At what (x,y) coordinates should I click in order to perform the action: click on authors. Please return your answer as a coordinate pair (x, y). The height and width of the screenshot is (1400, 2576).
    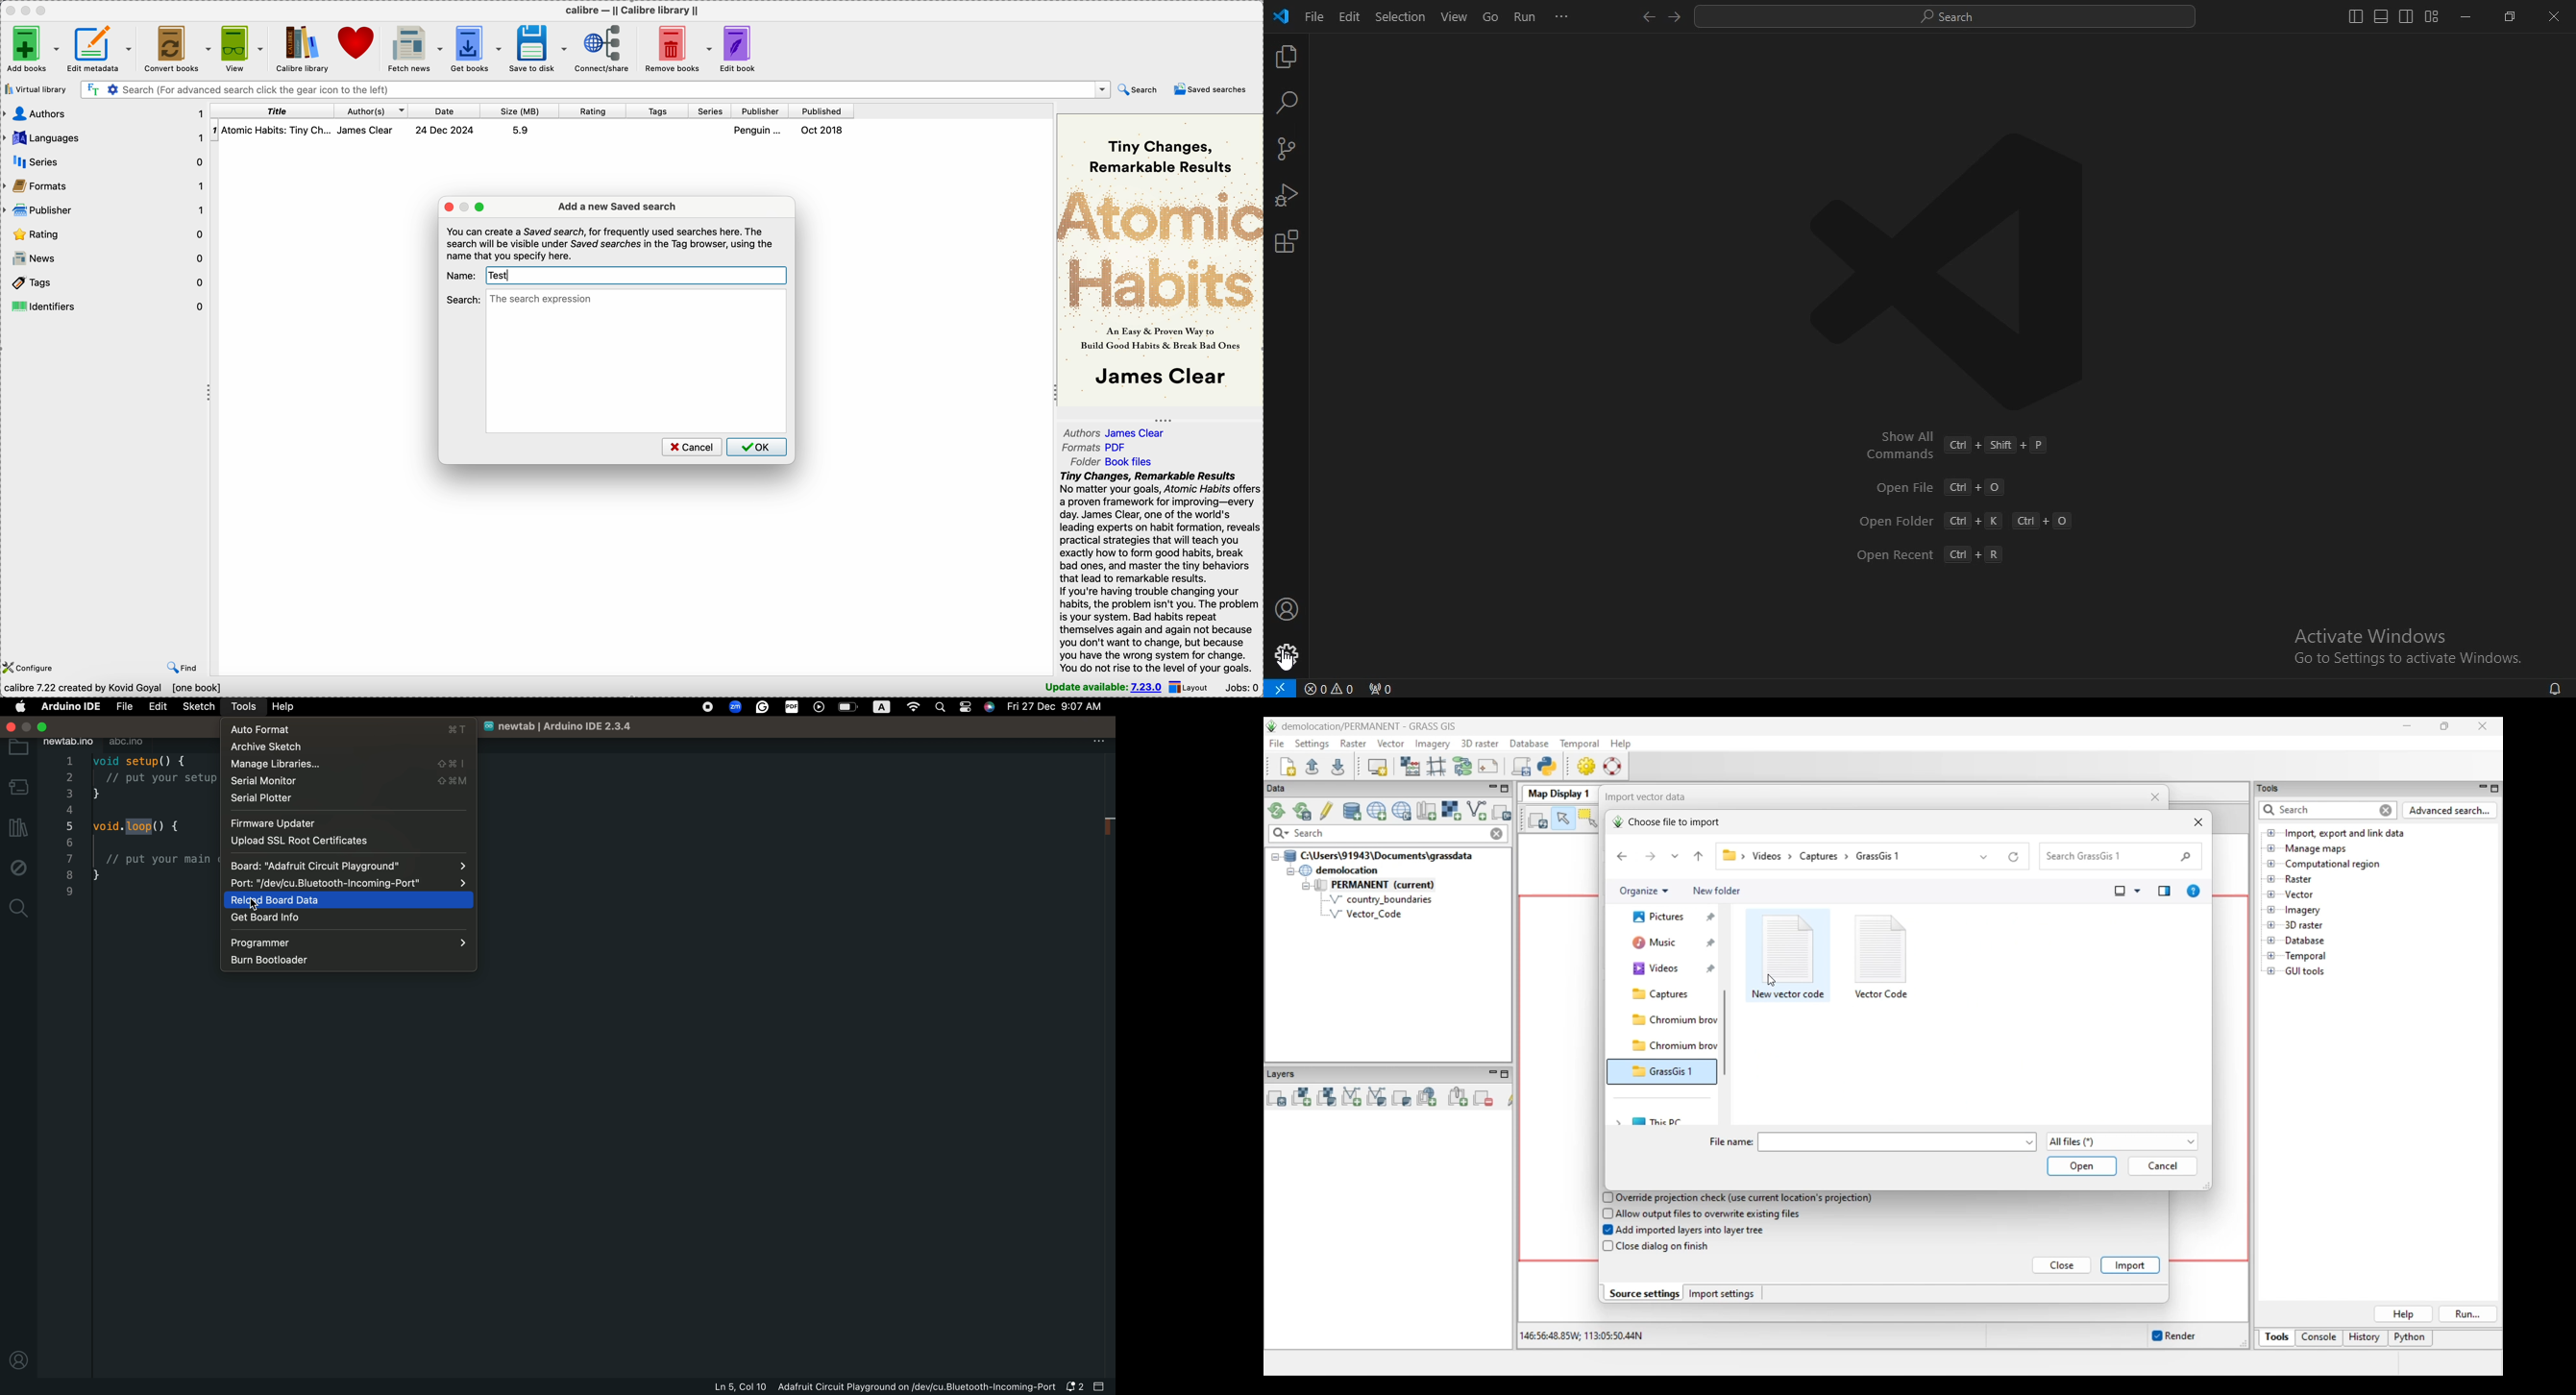
    Looking at the image, I should click on (104, 113).